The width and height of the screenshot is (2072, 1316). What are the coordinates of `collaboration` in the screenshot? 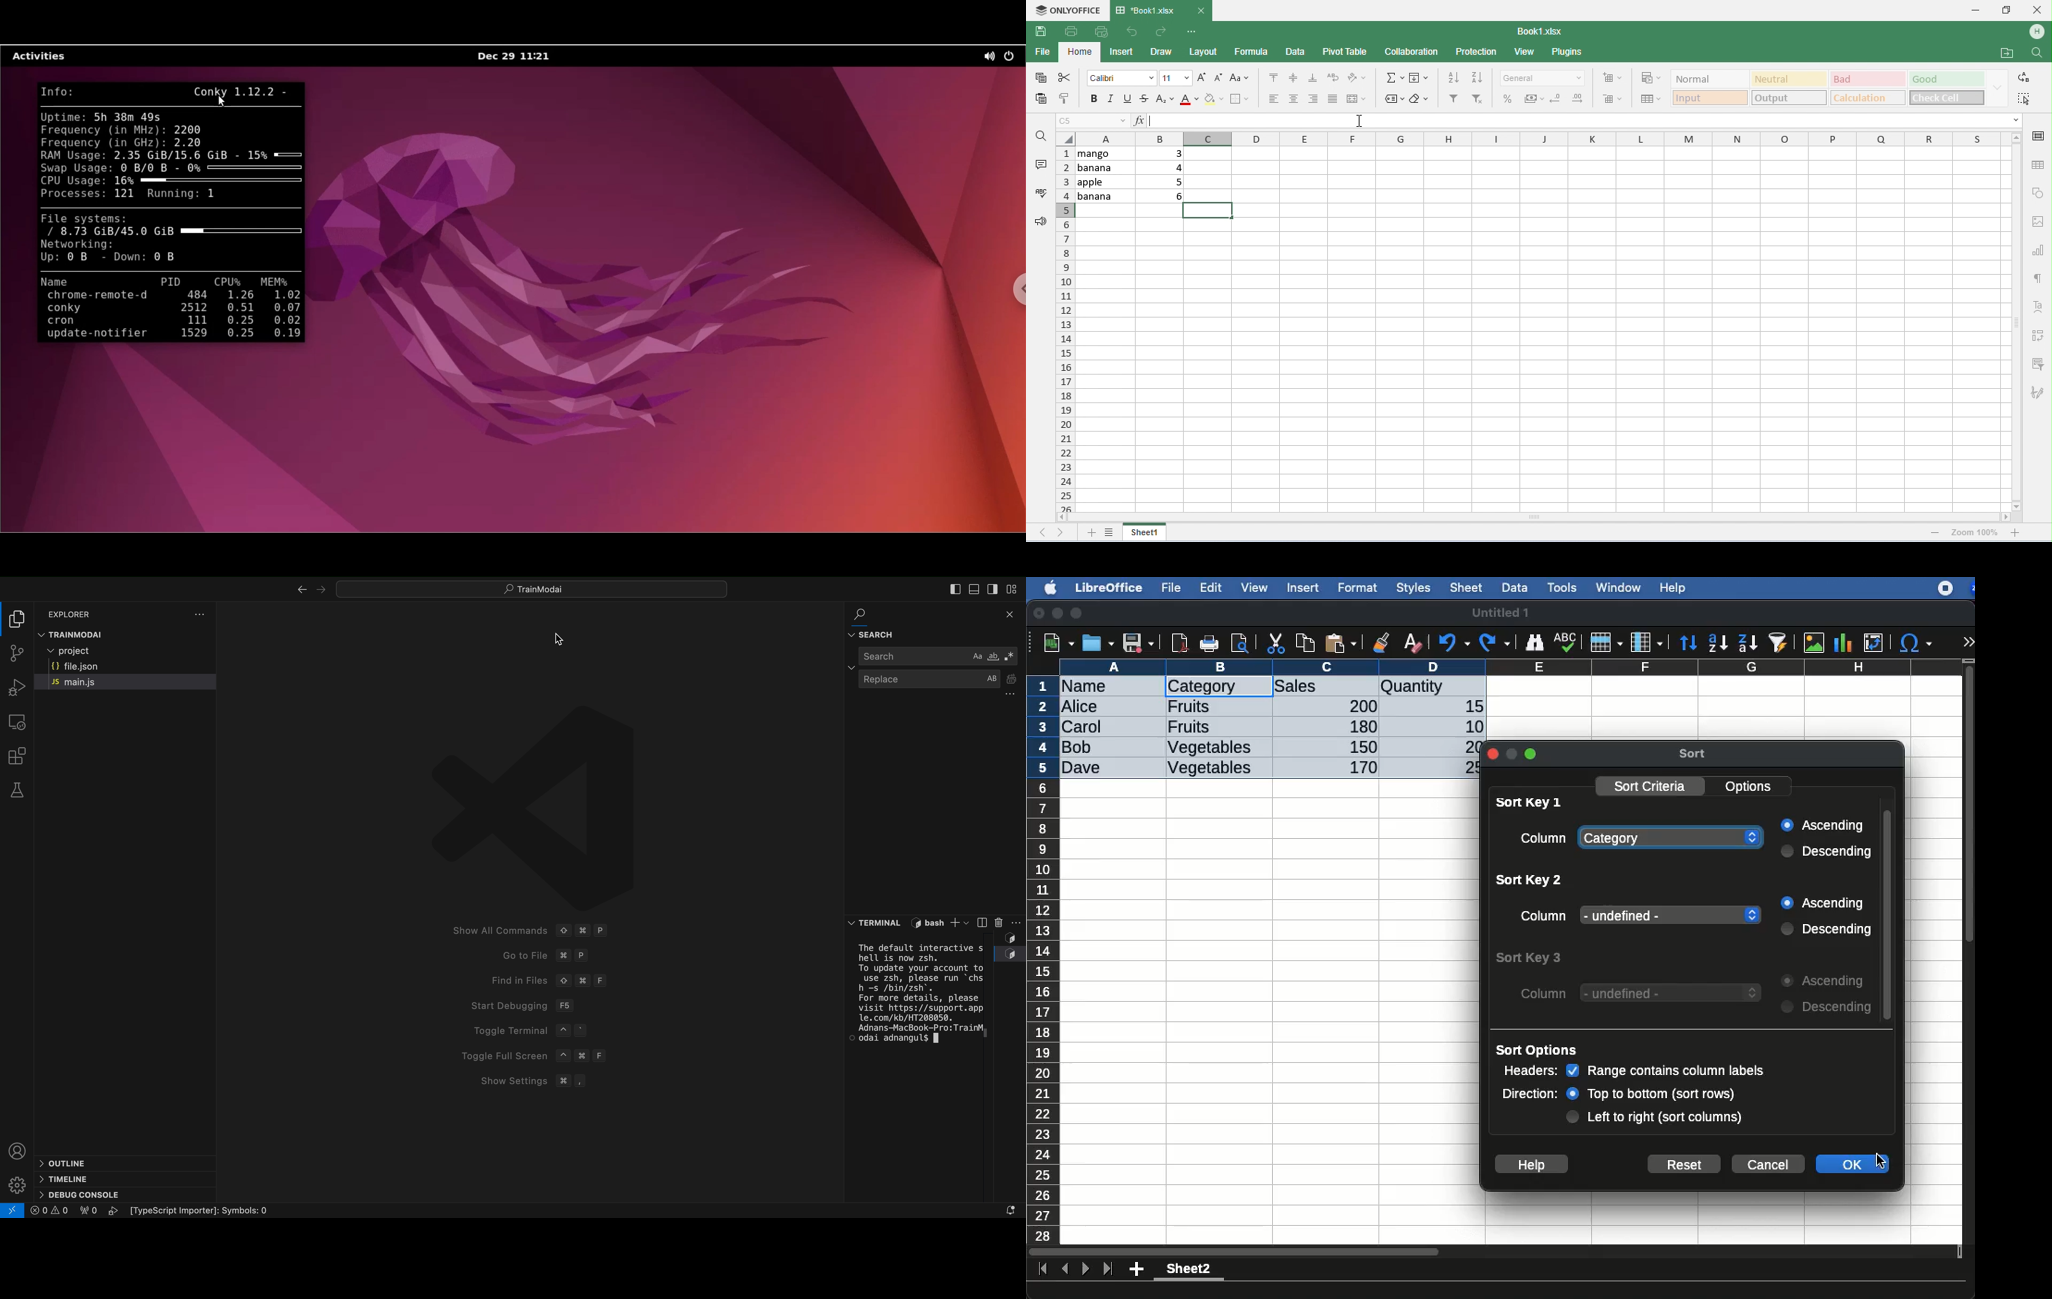 It's located at (1413, 52).